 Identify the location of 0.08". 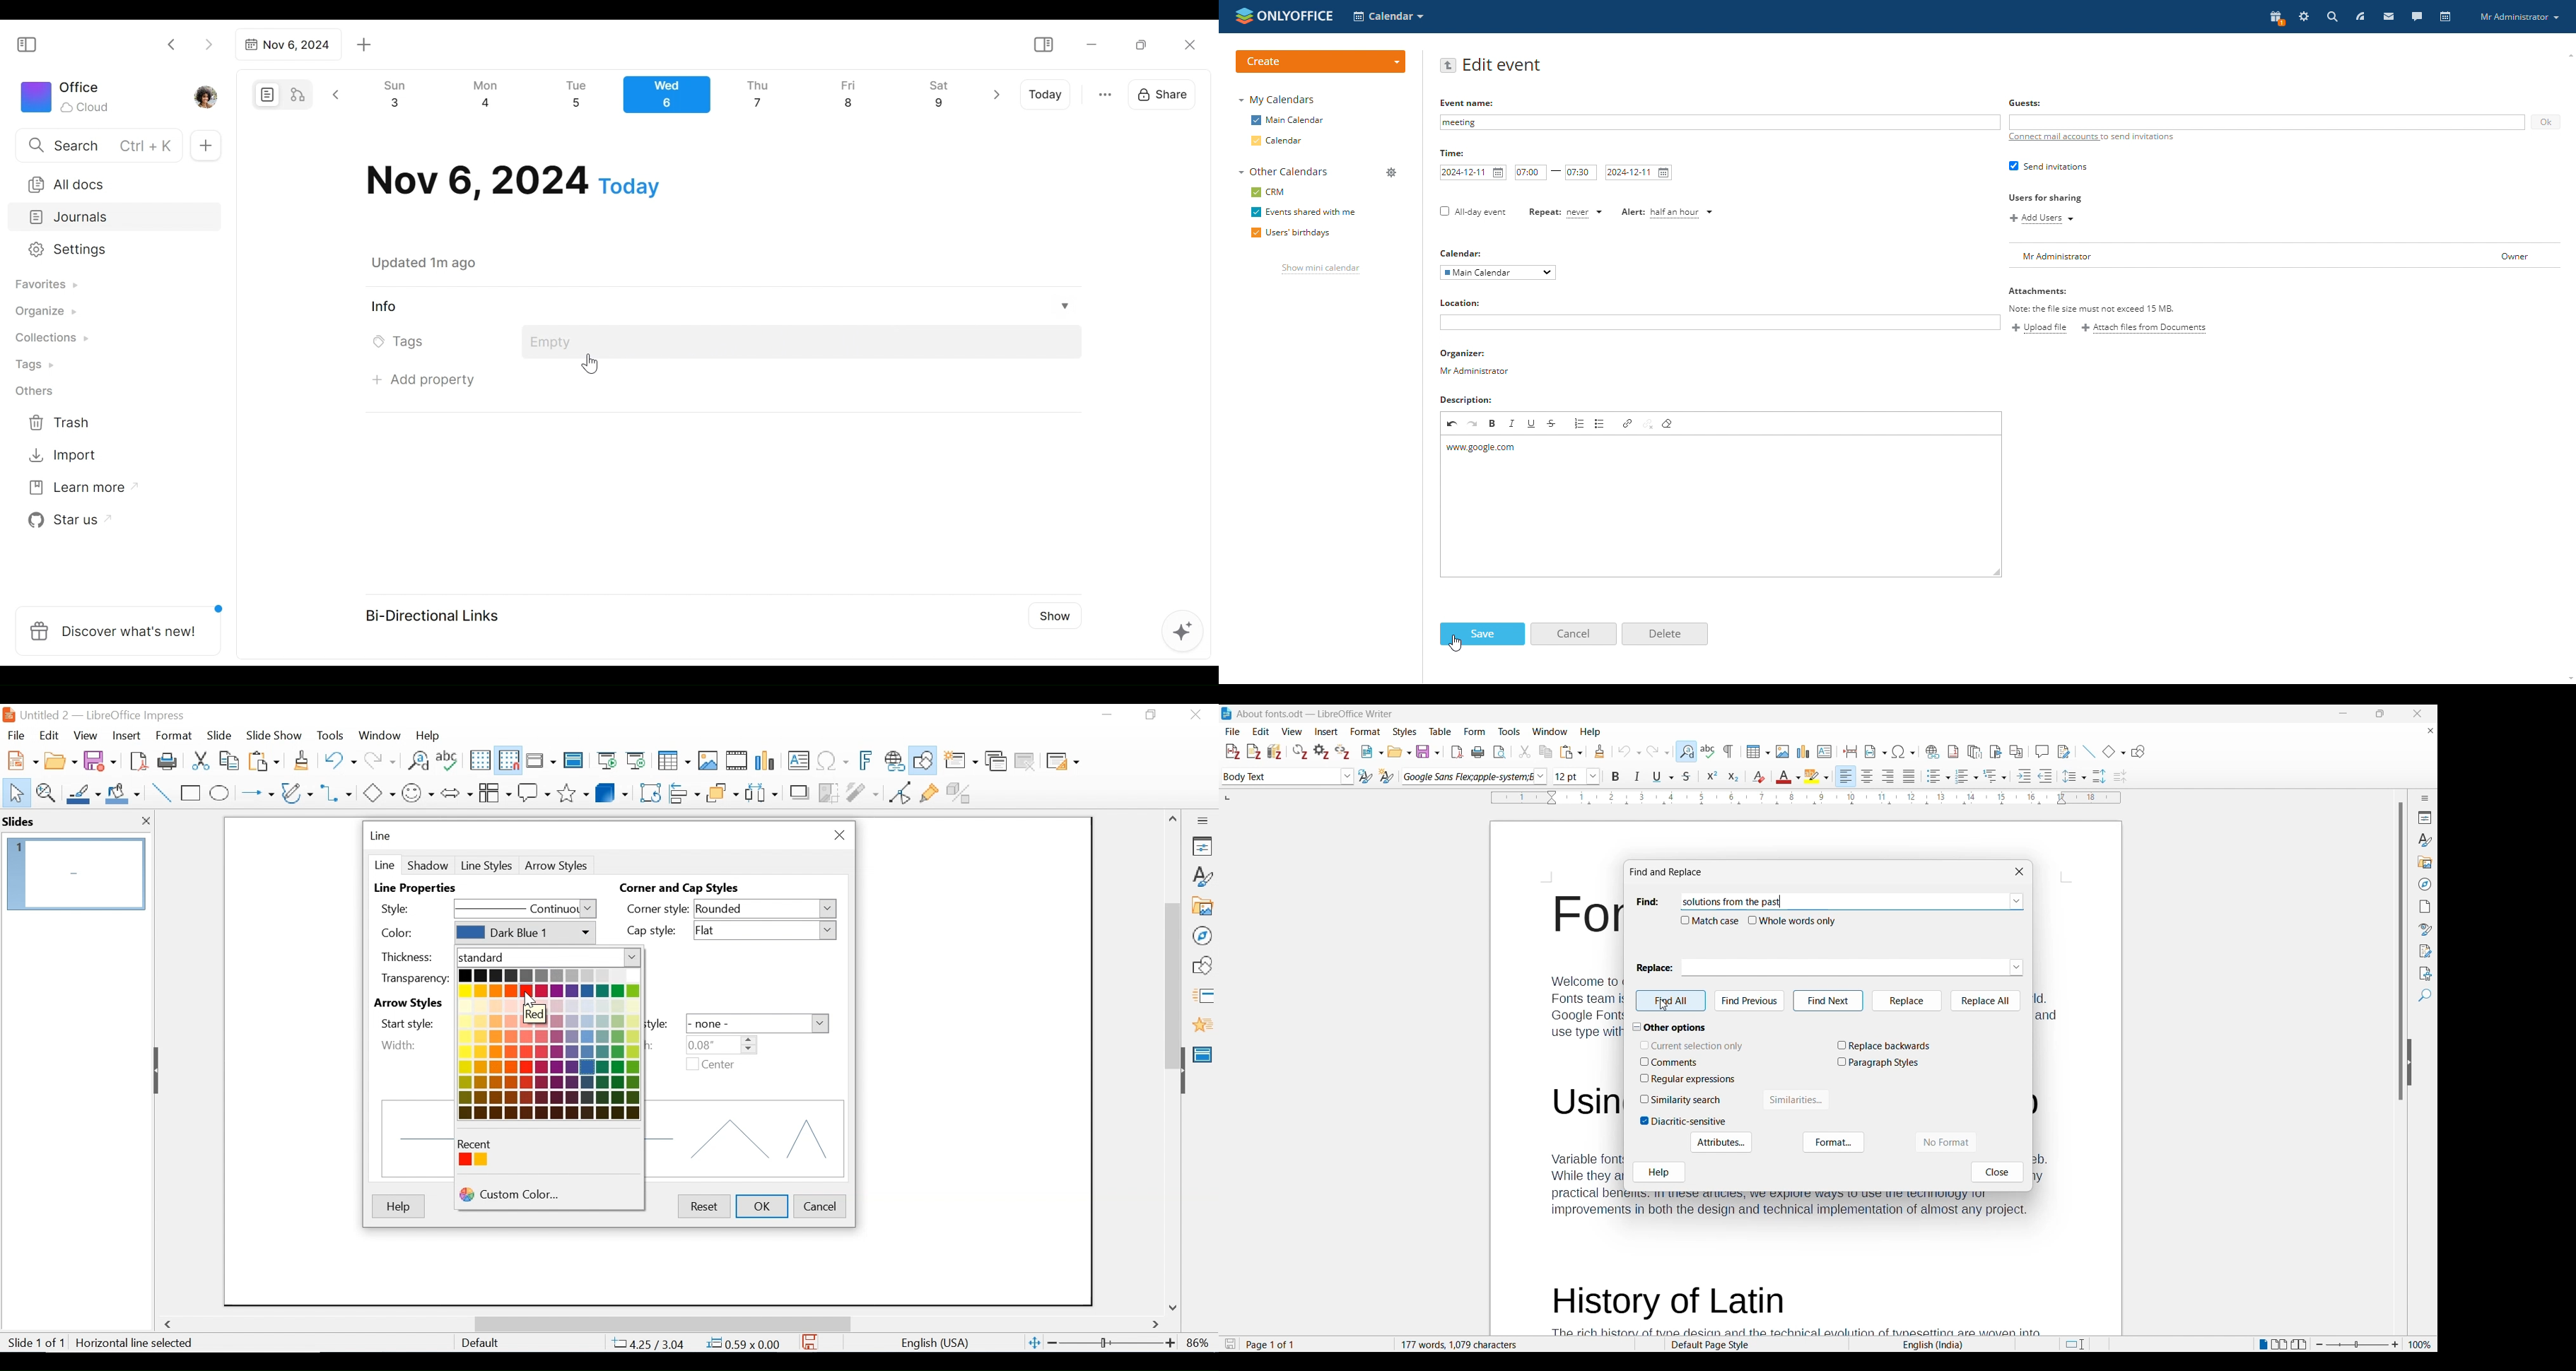
(719, 1044).